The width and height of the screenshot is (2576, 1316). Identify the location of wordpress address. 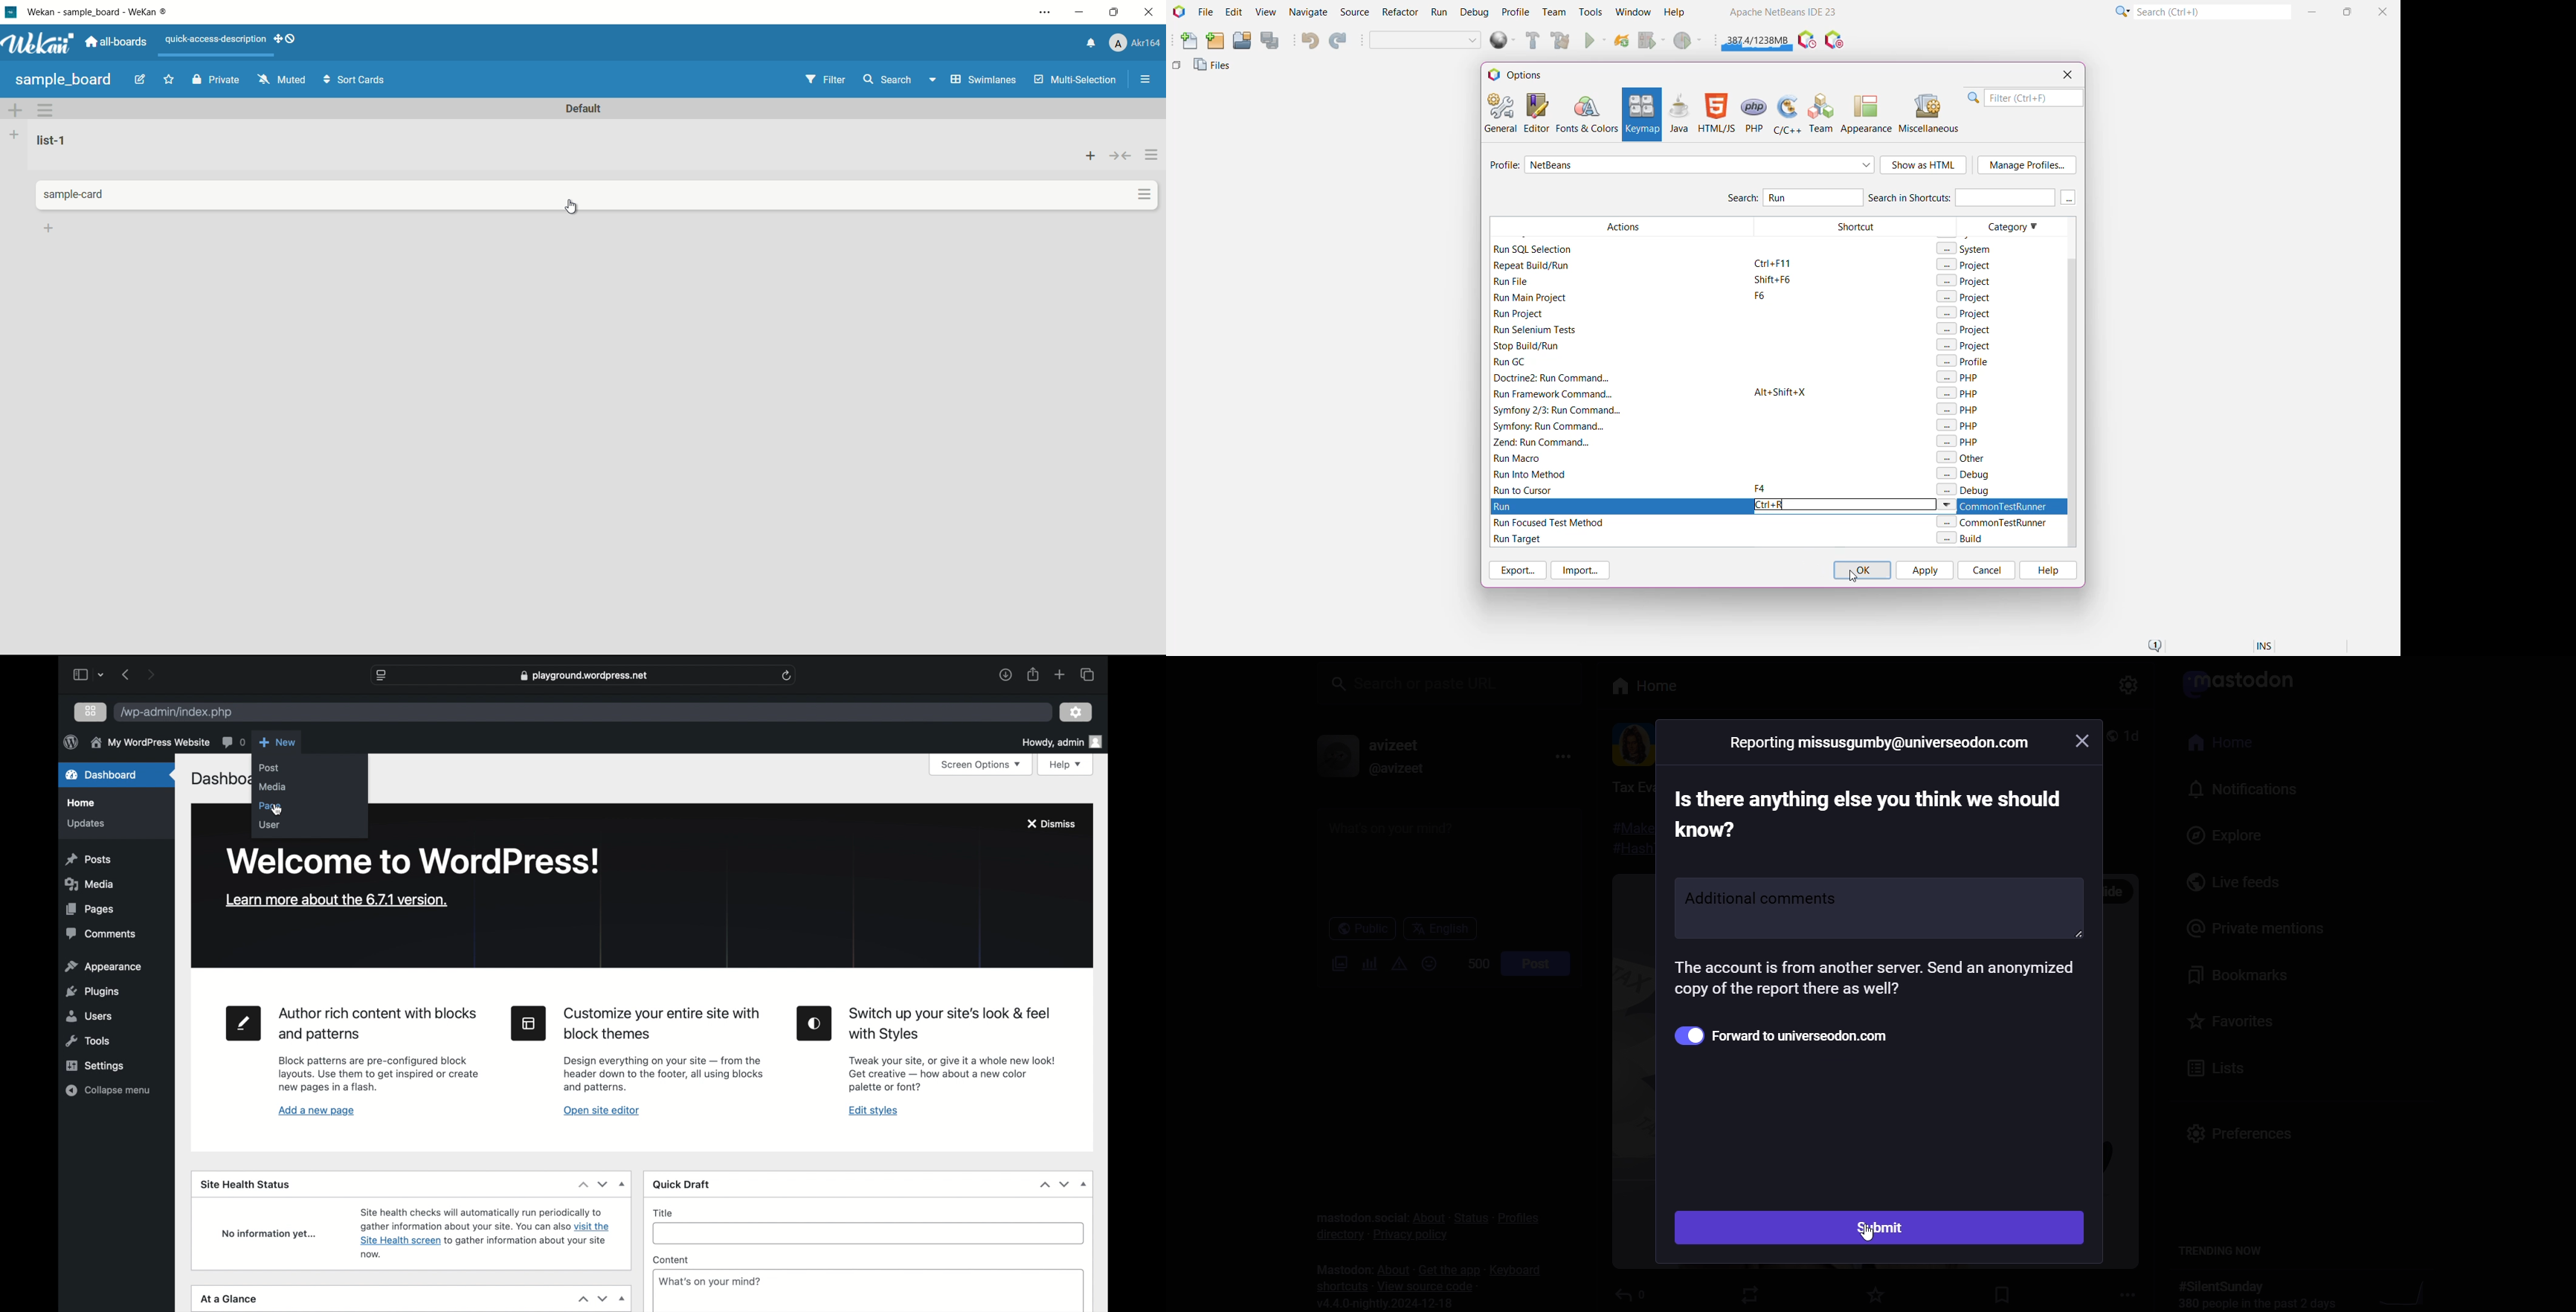
(174, 713).